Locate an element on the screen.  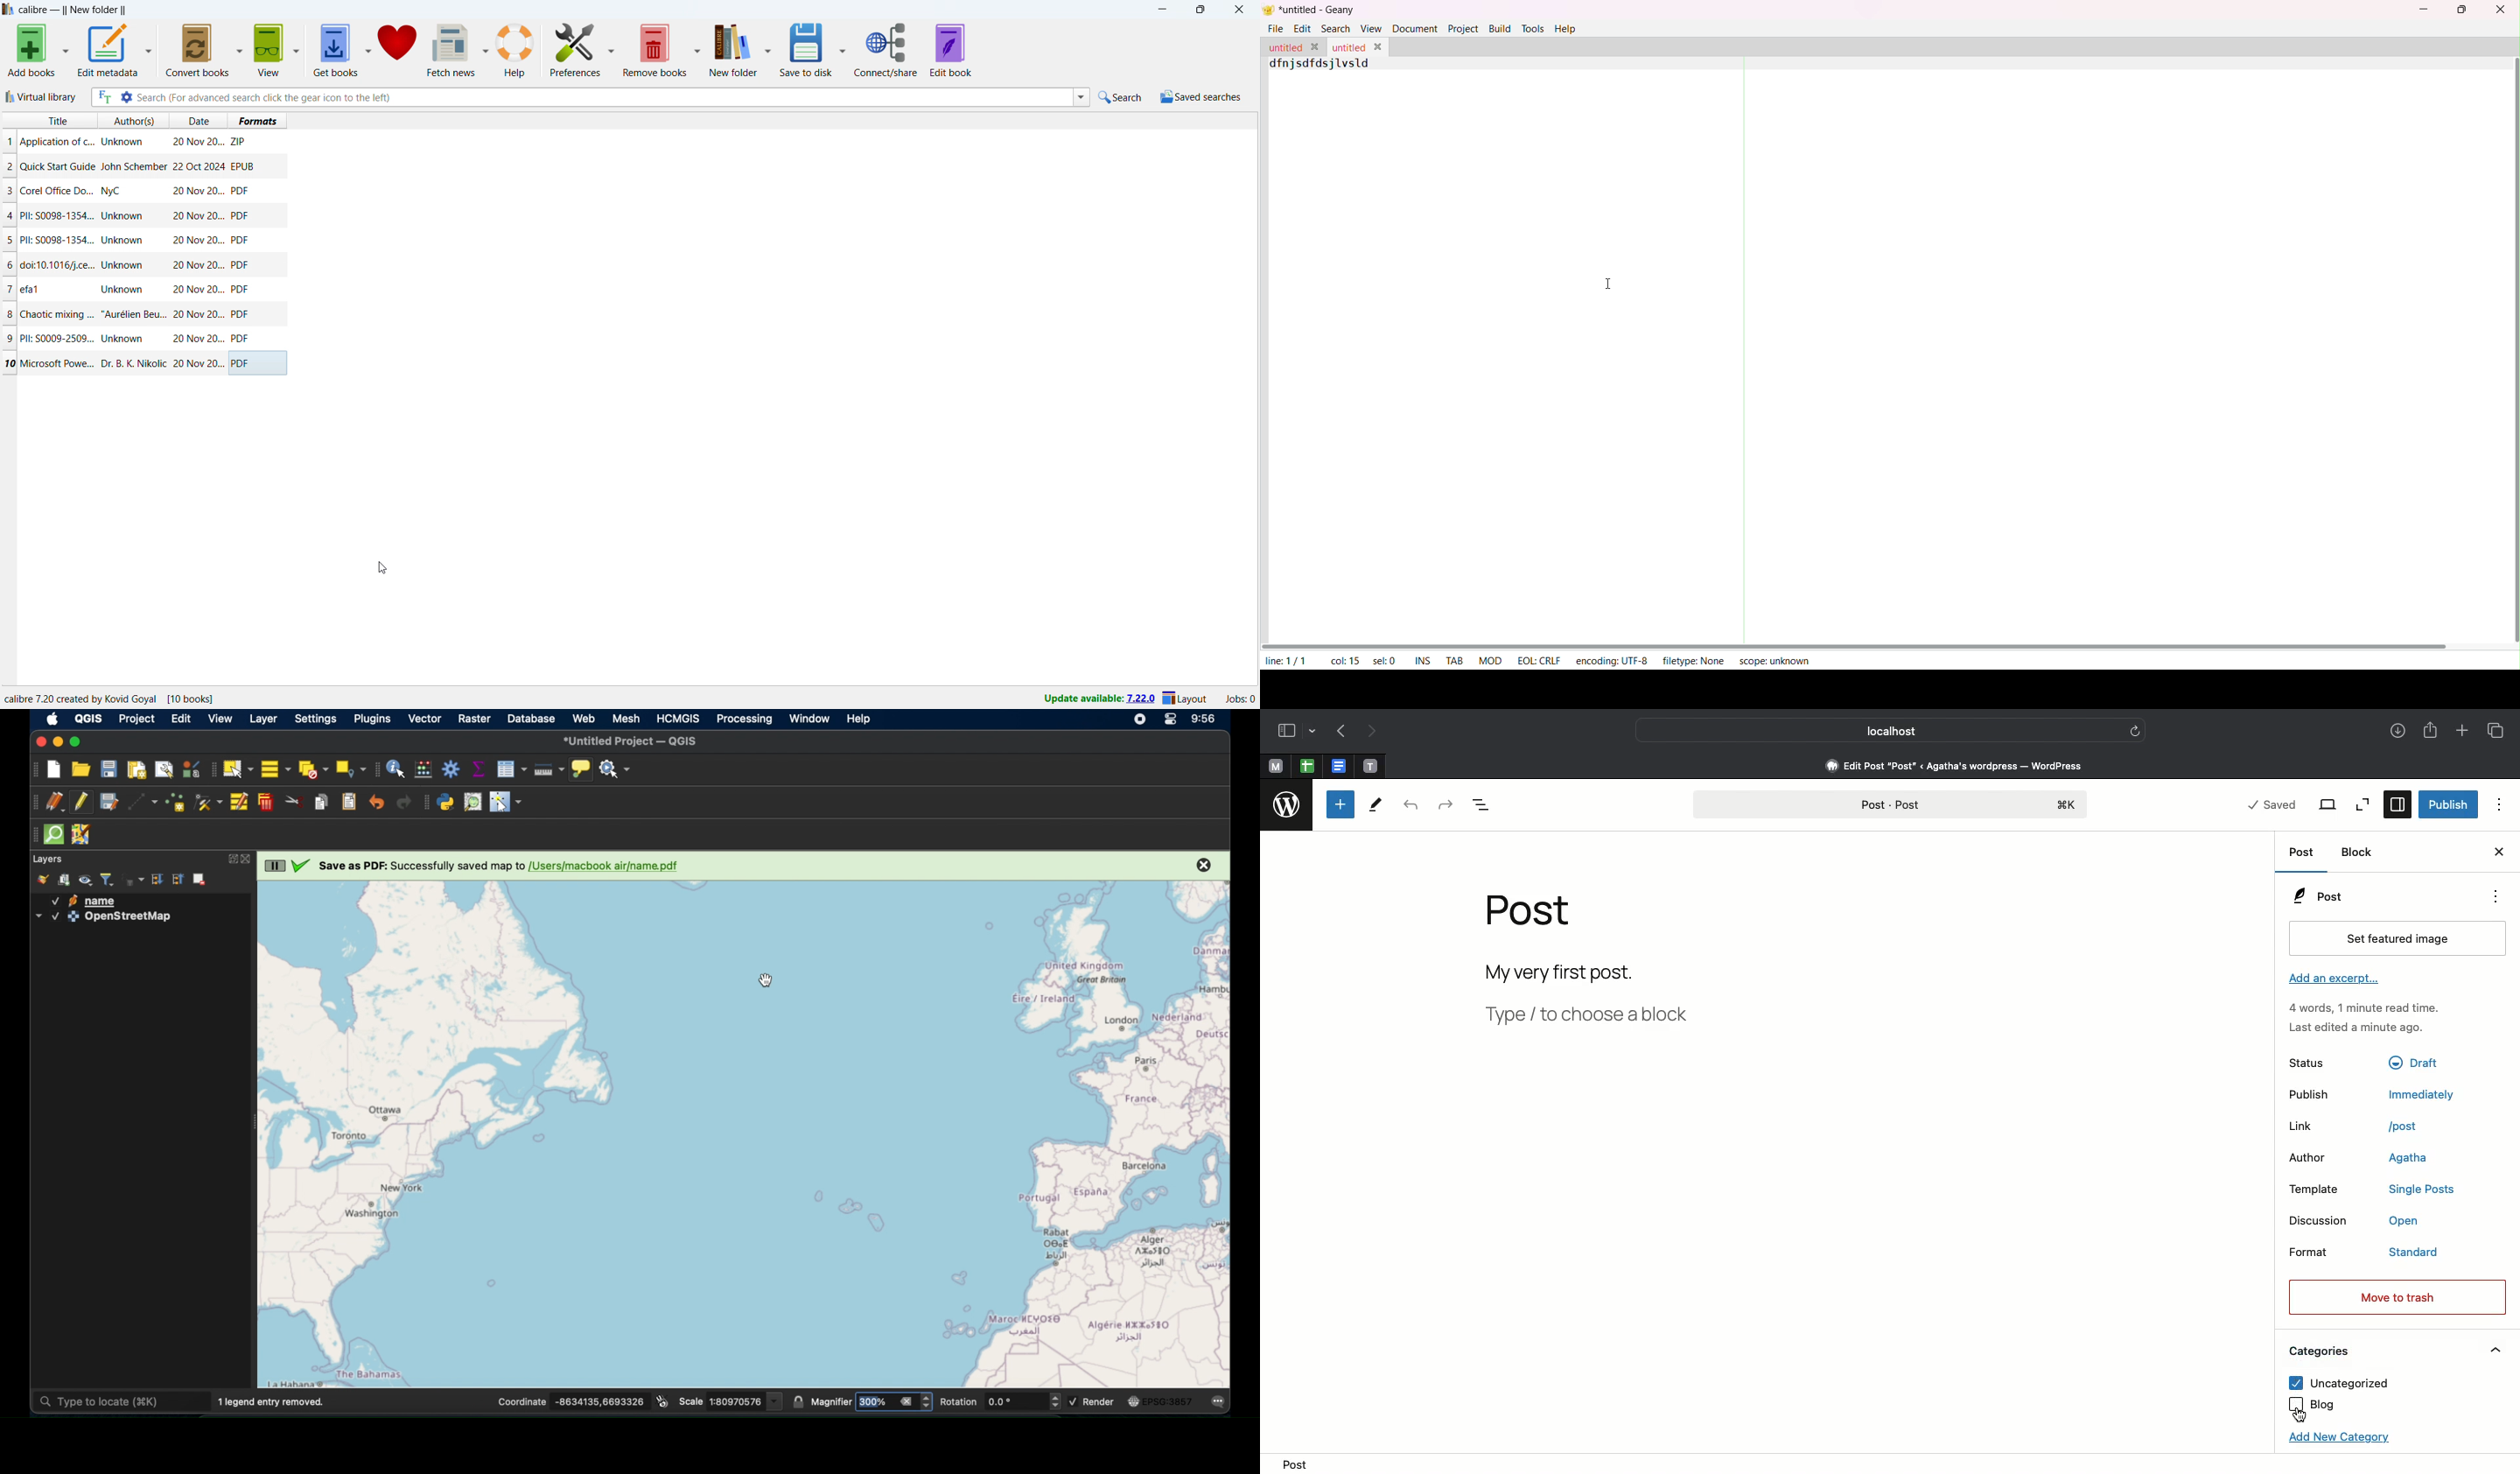
Post is located at coordinates (2317, 896).